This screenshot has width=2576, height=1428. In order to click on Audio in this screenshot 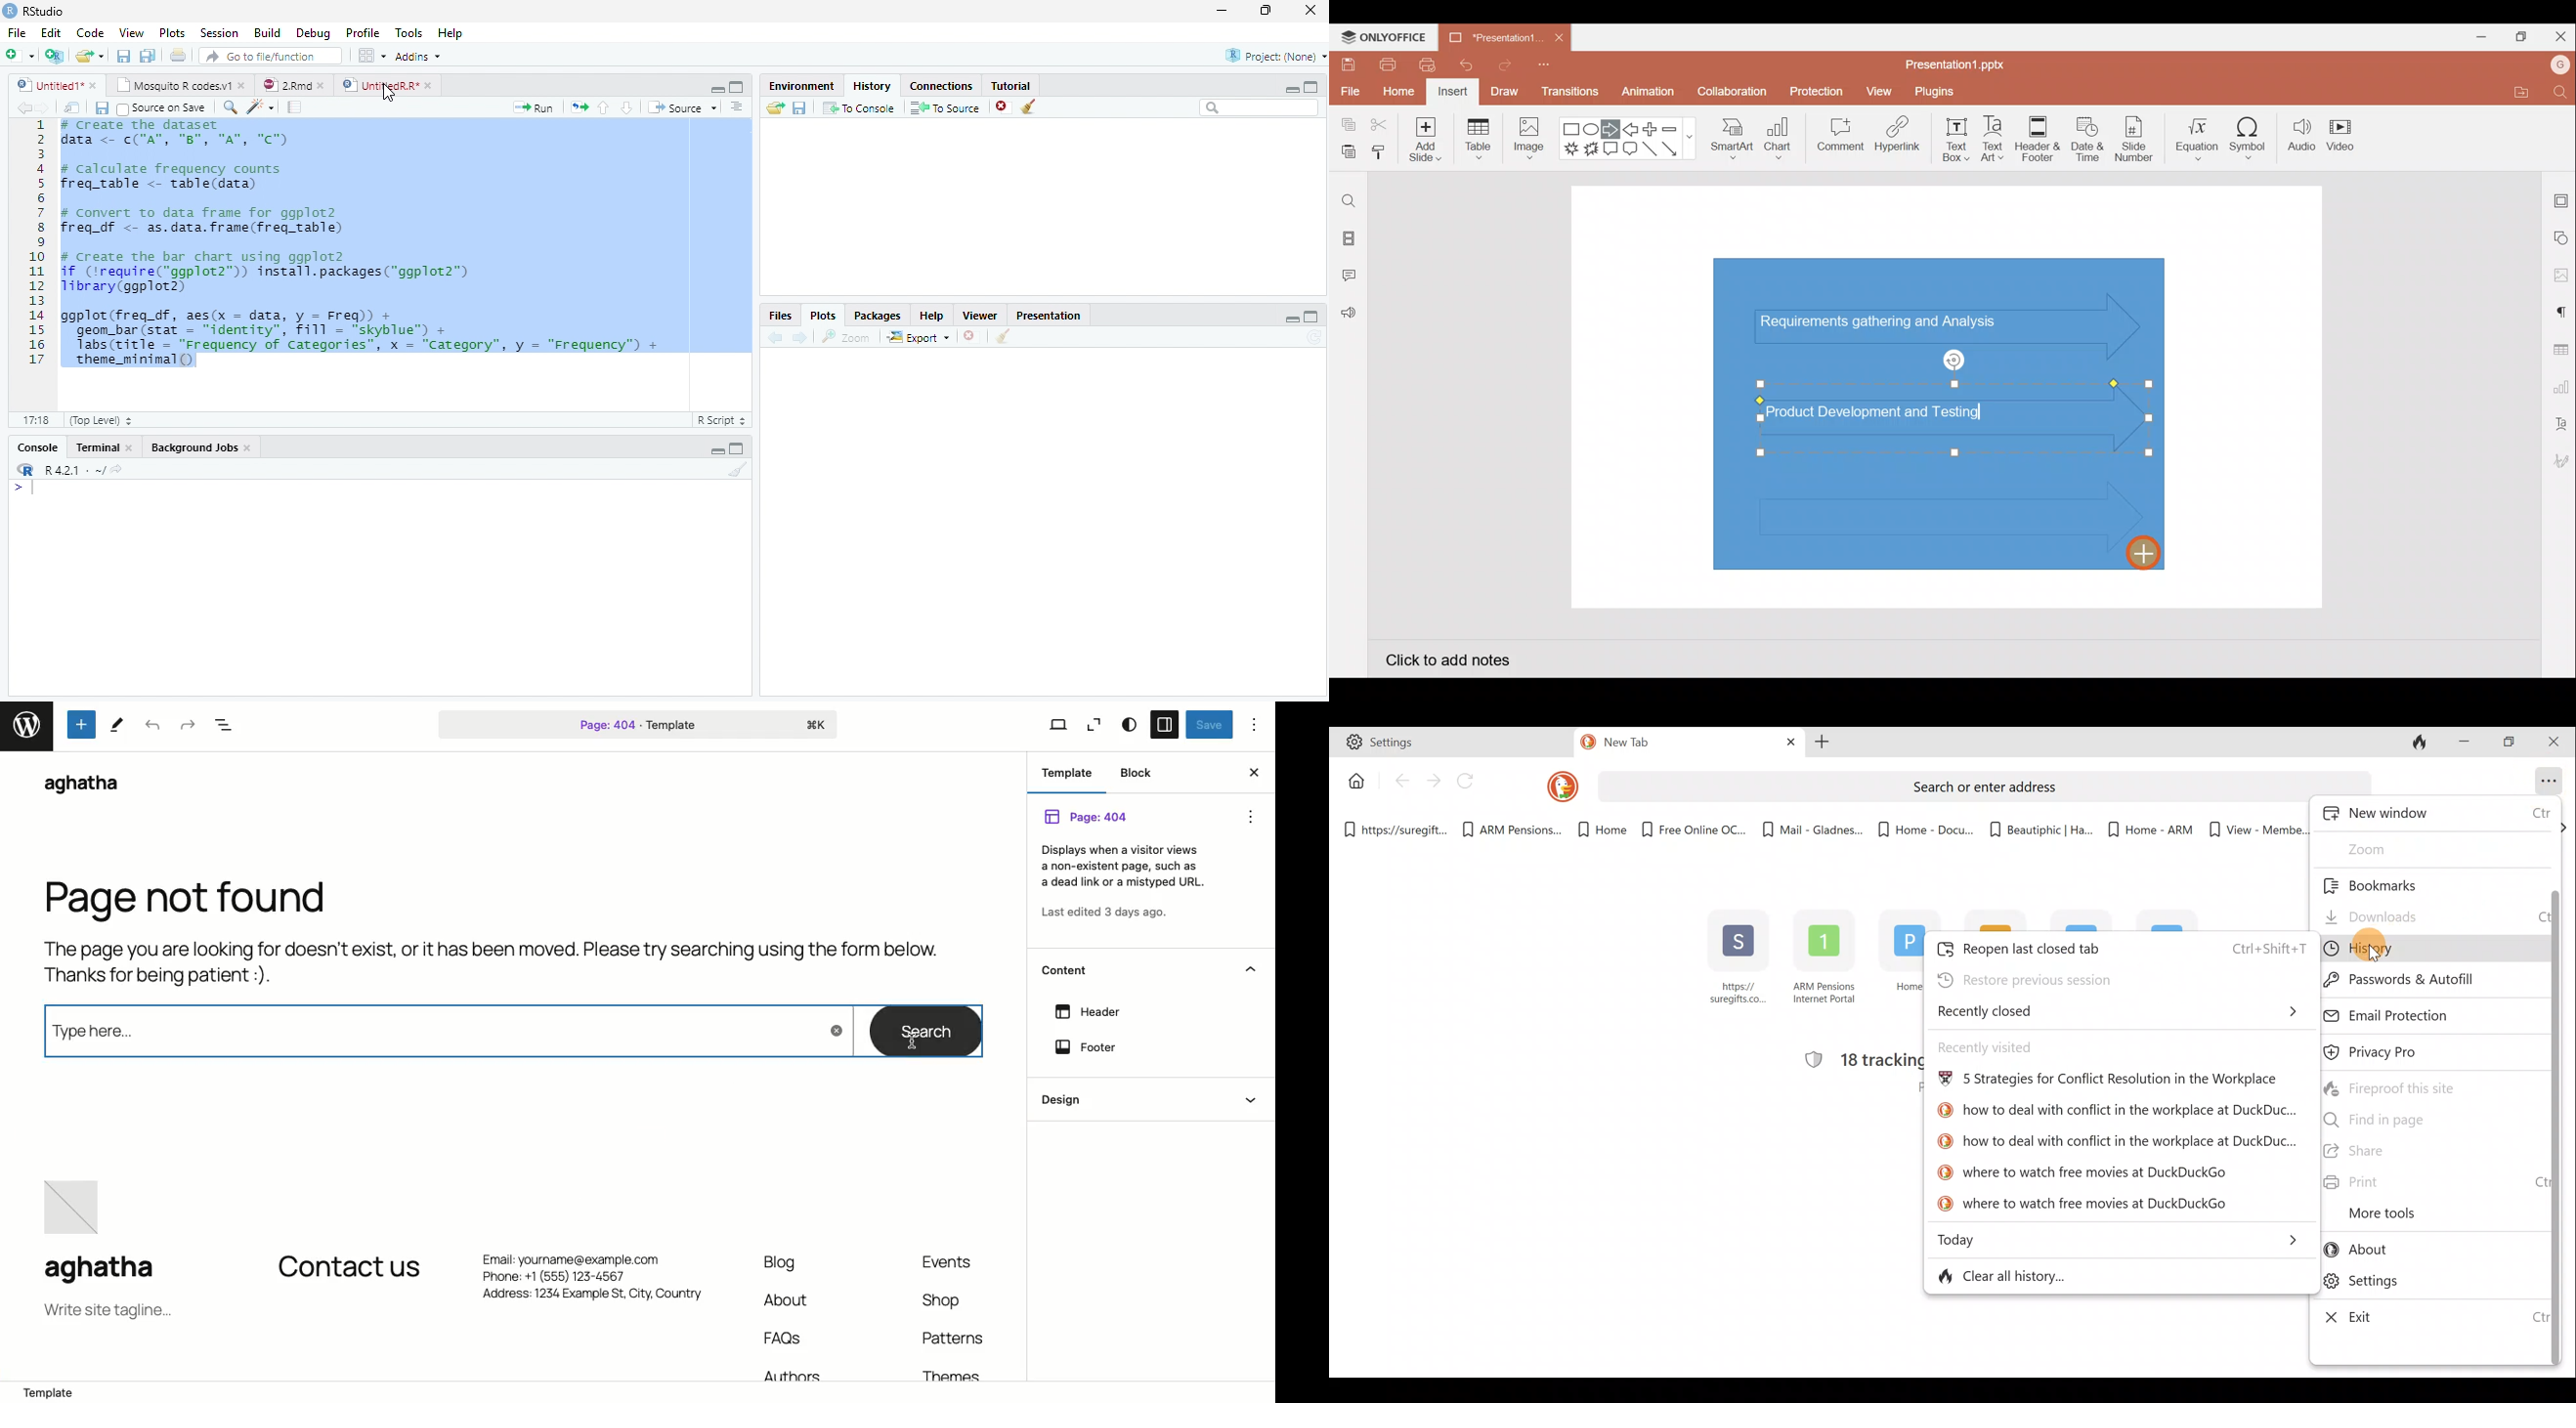, I will do `click(2302, 135)`.